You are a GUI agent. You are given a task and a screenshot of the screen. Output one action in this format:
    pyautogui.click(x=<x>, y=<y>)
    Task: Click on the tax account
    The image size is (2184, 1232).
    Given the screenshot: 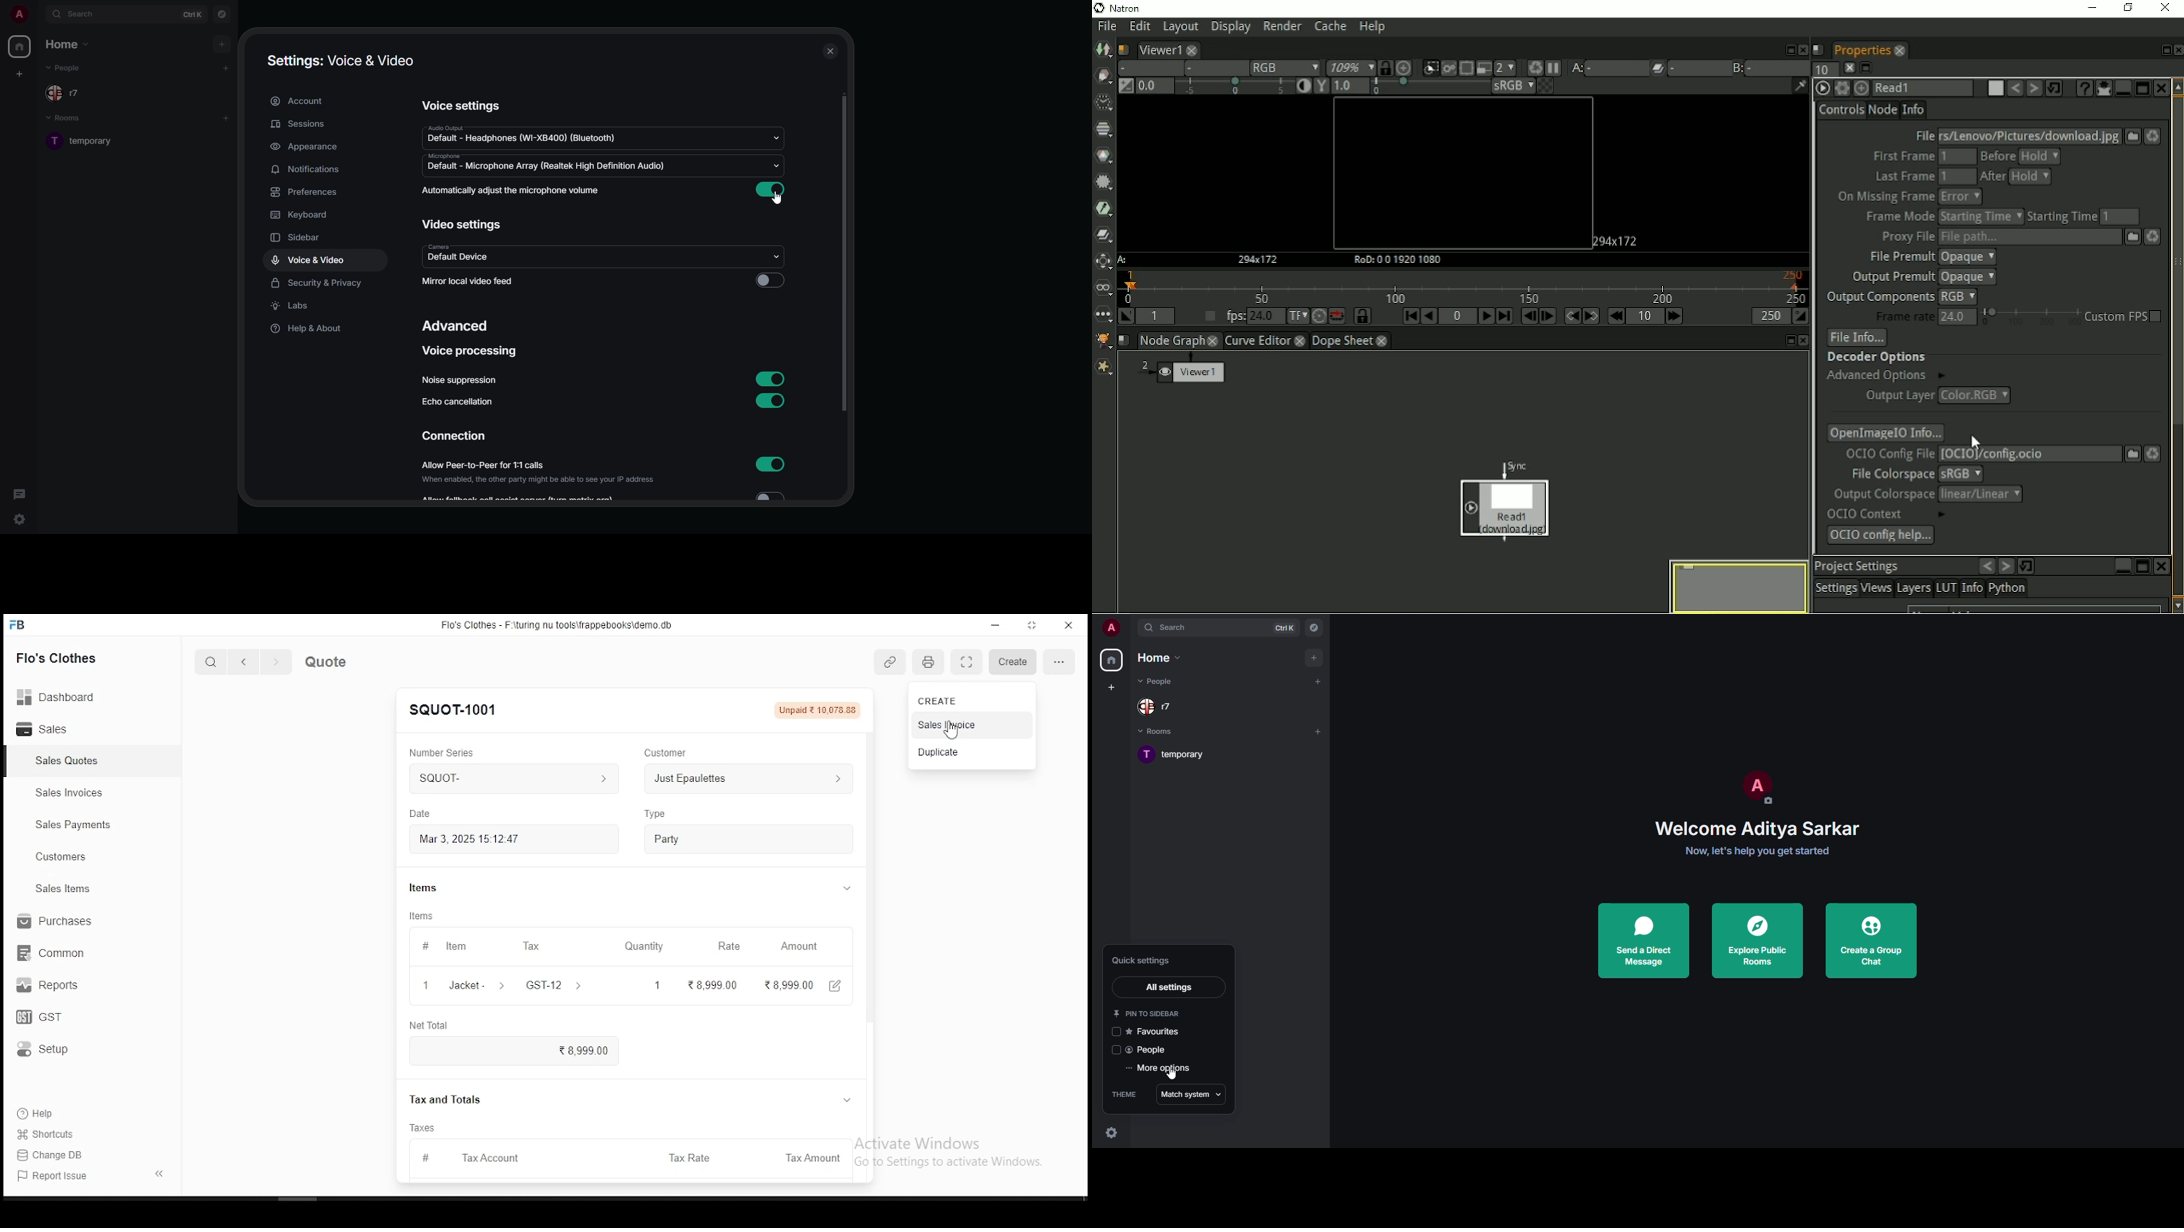 What is the action you would take?
    pyautogui.click(x=476, y=1158)
    